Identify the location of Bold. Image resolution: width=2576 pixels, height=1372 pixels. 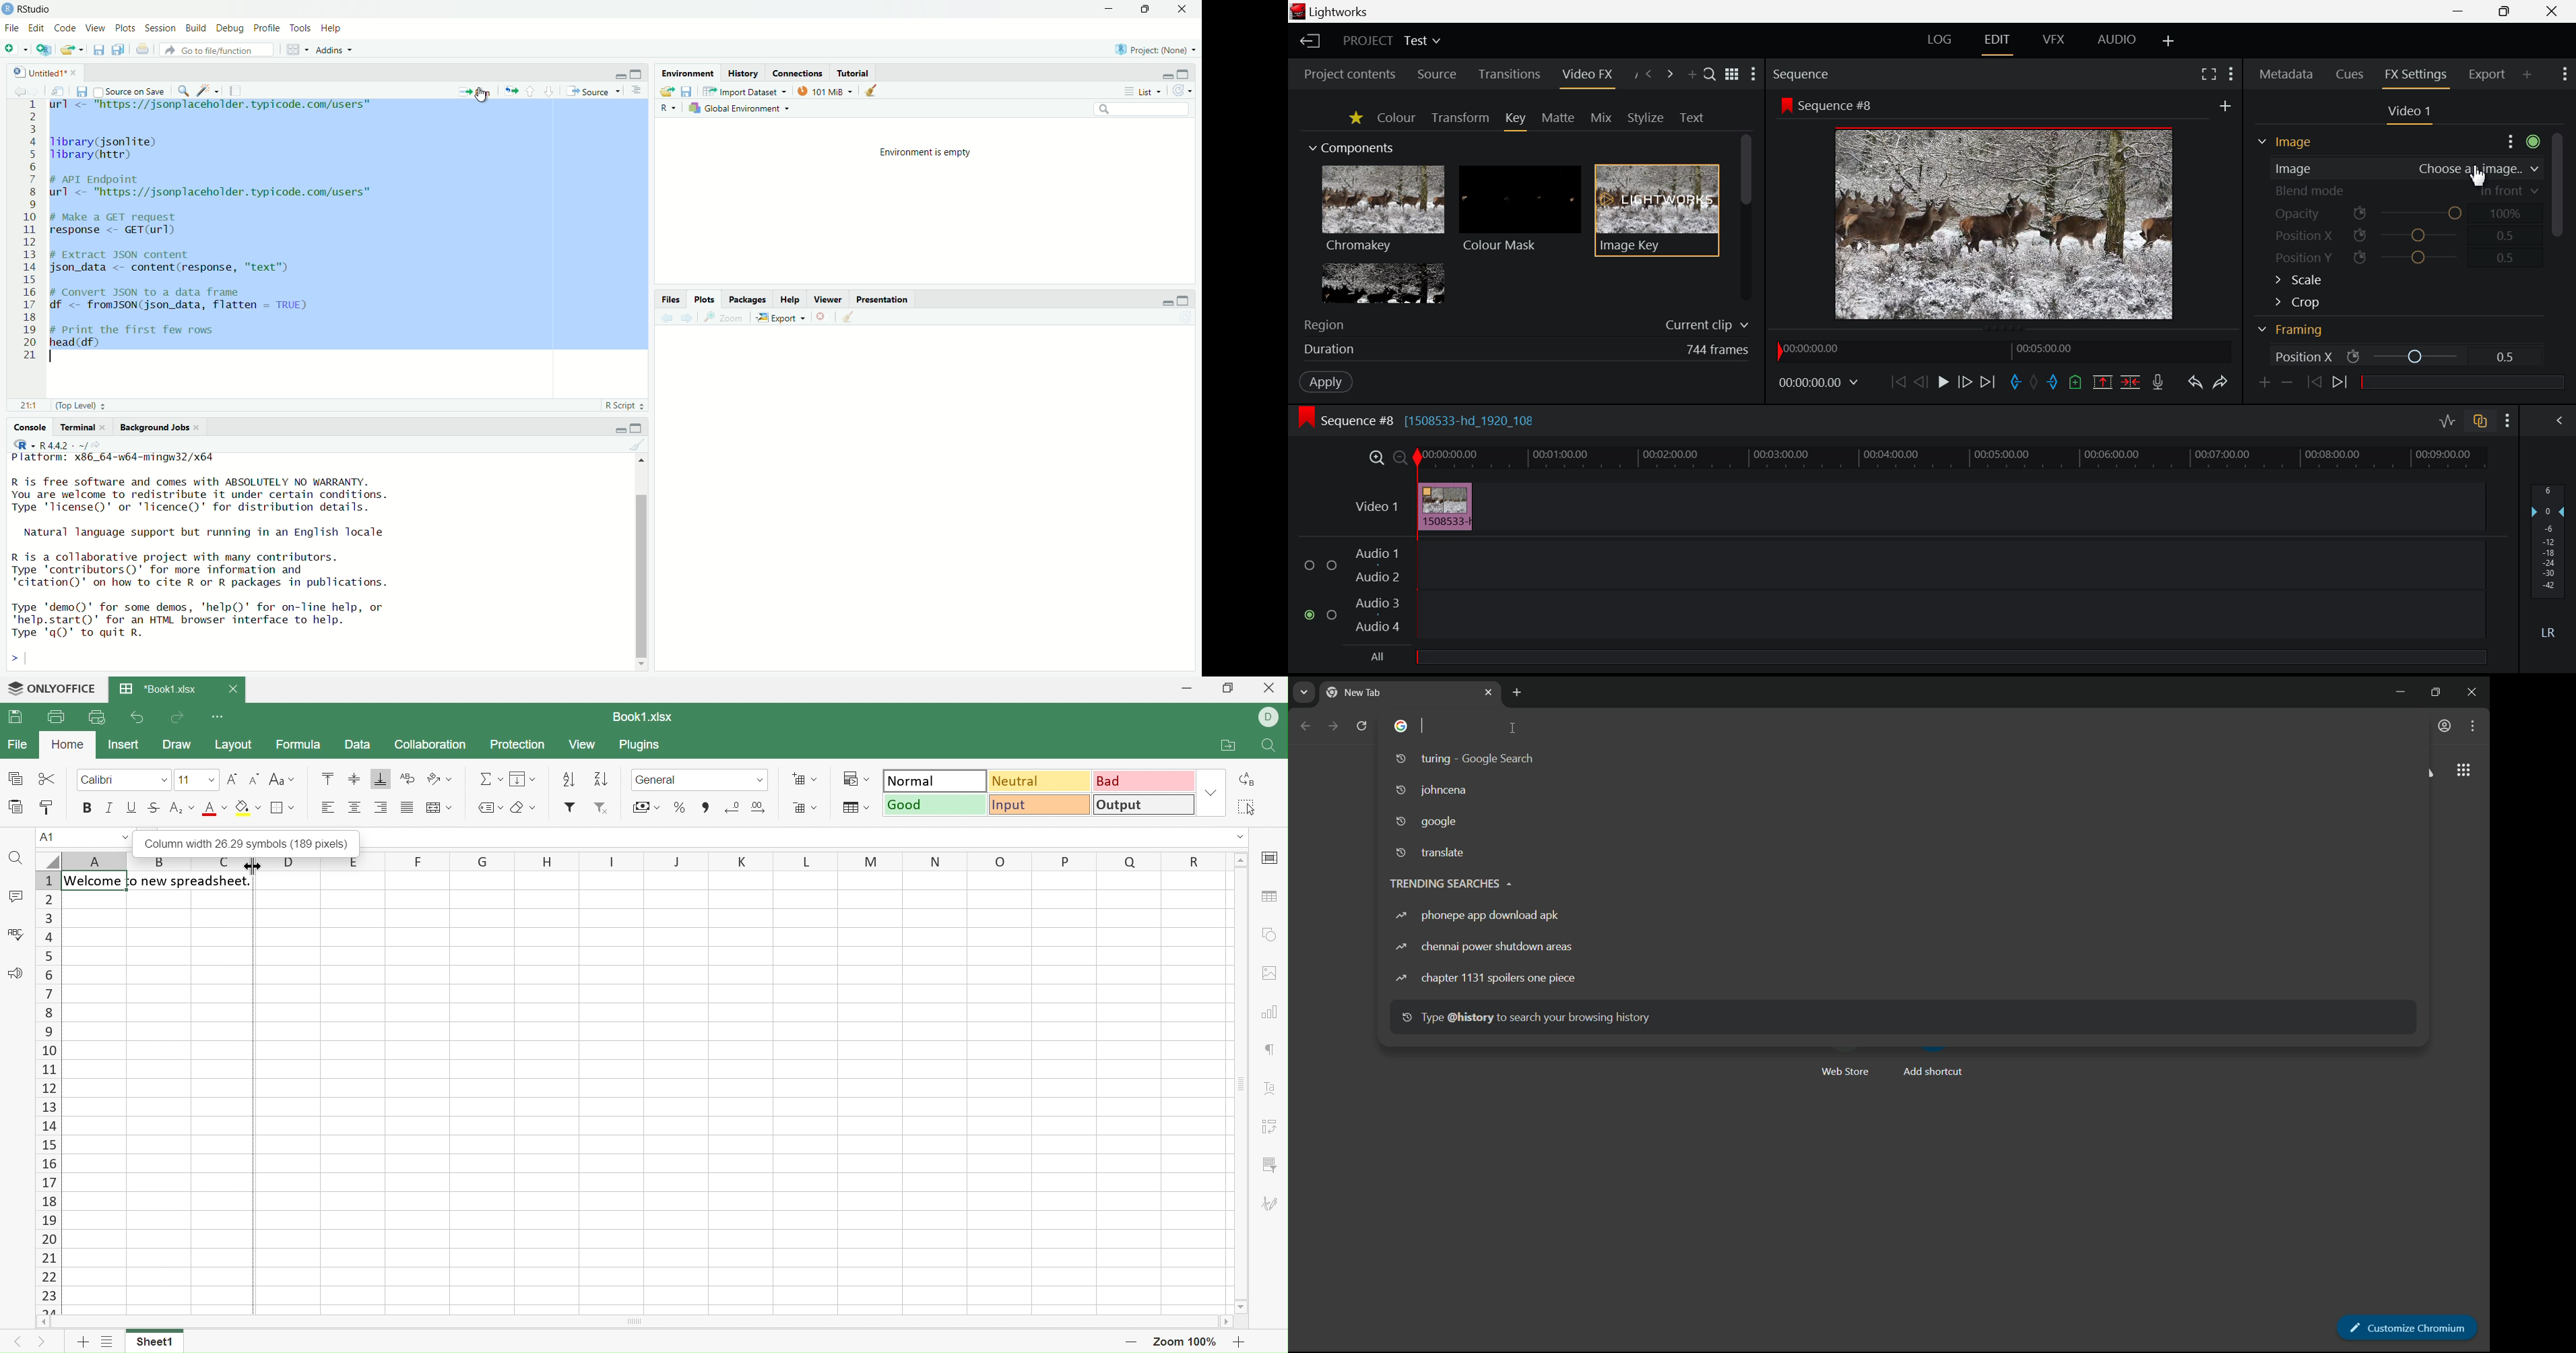
(88, 807).